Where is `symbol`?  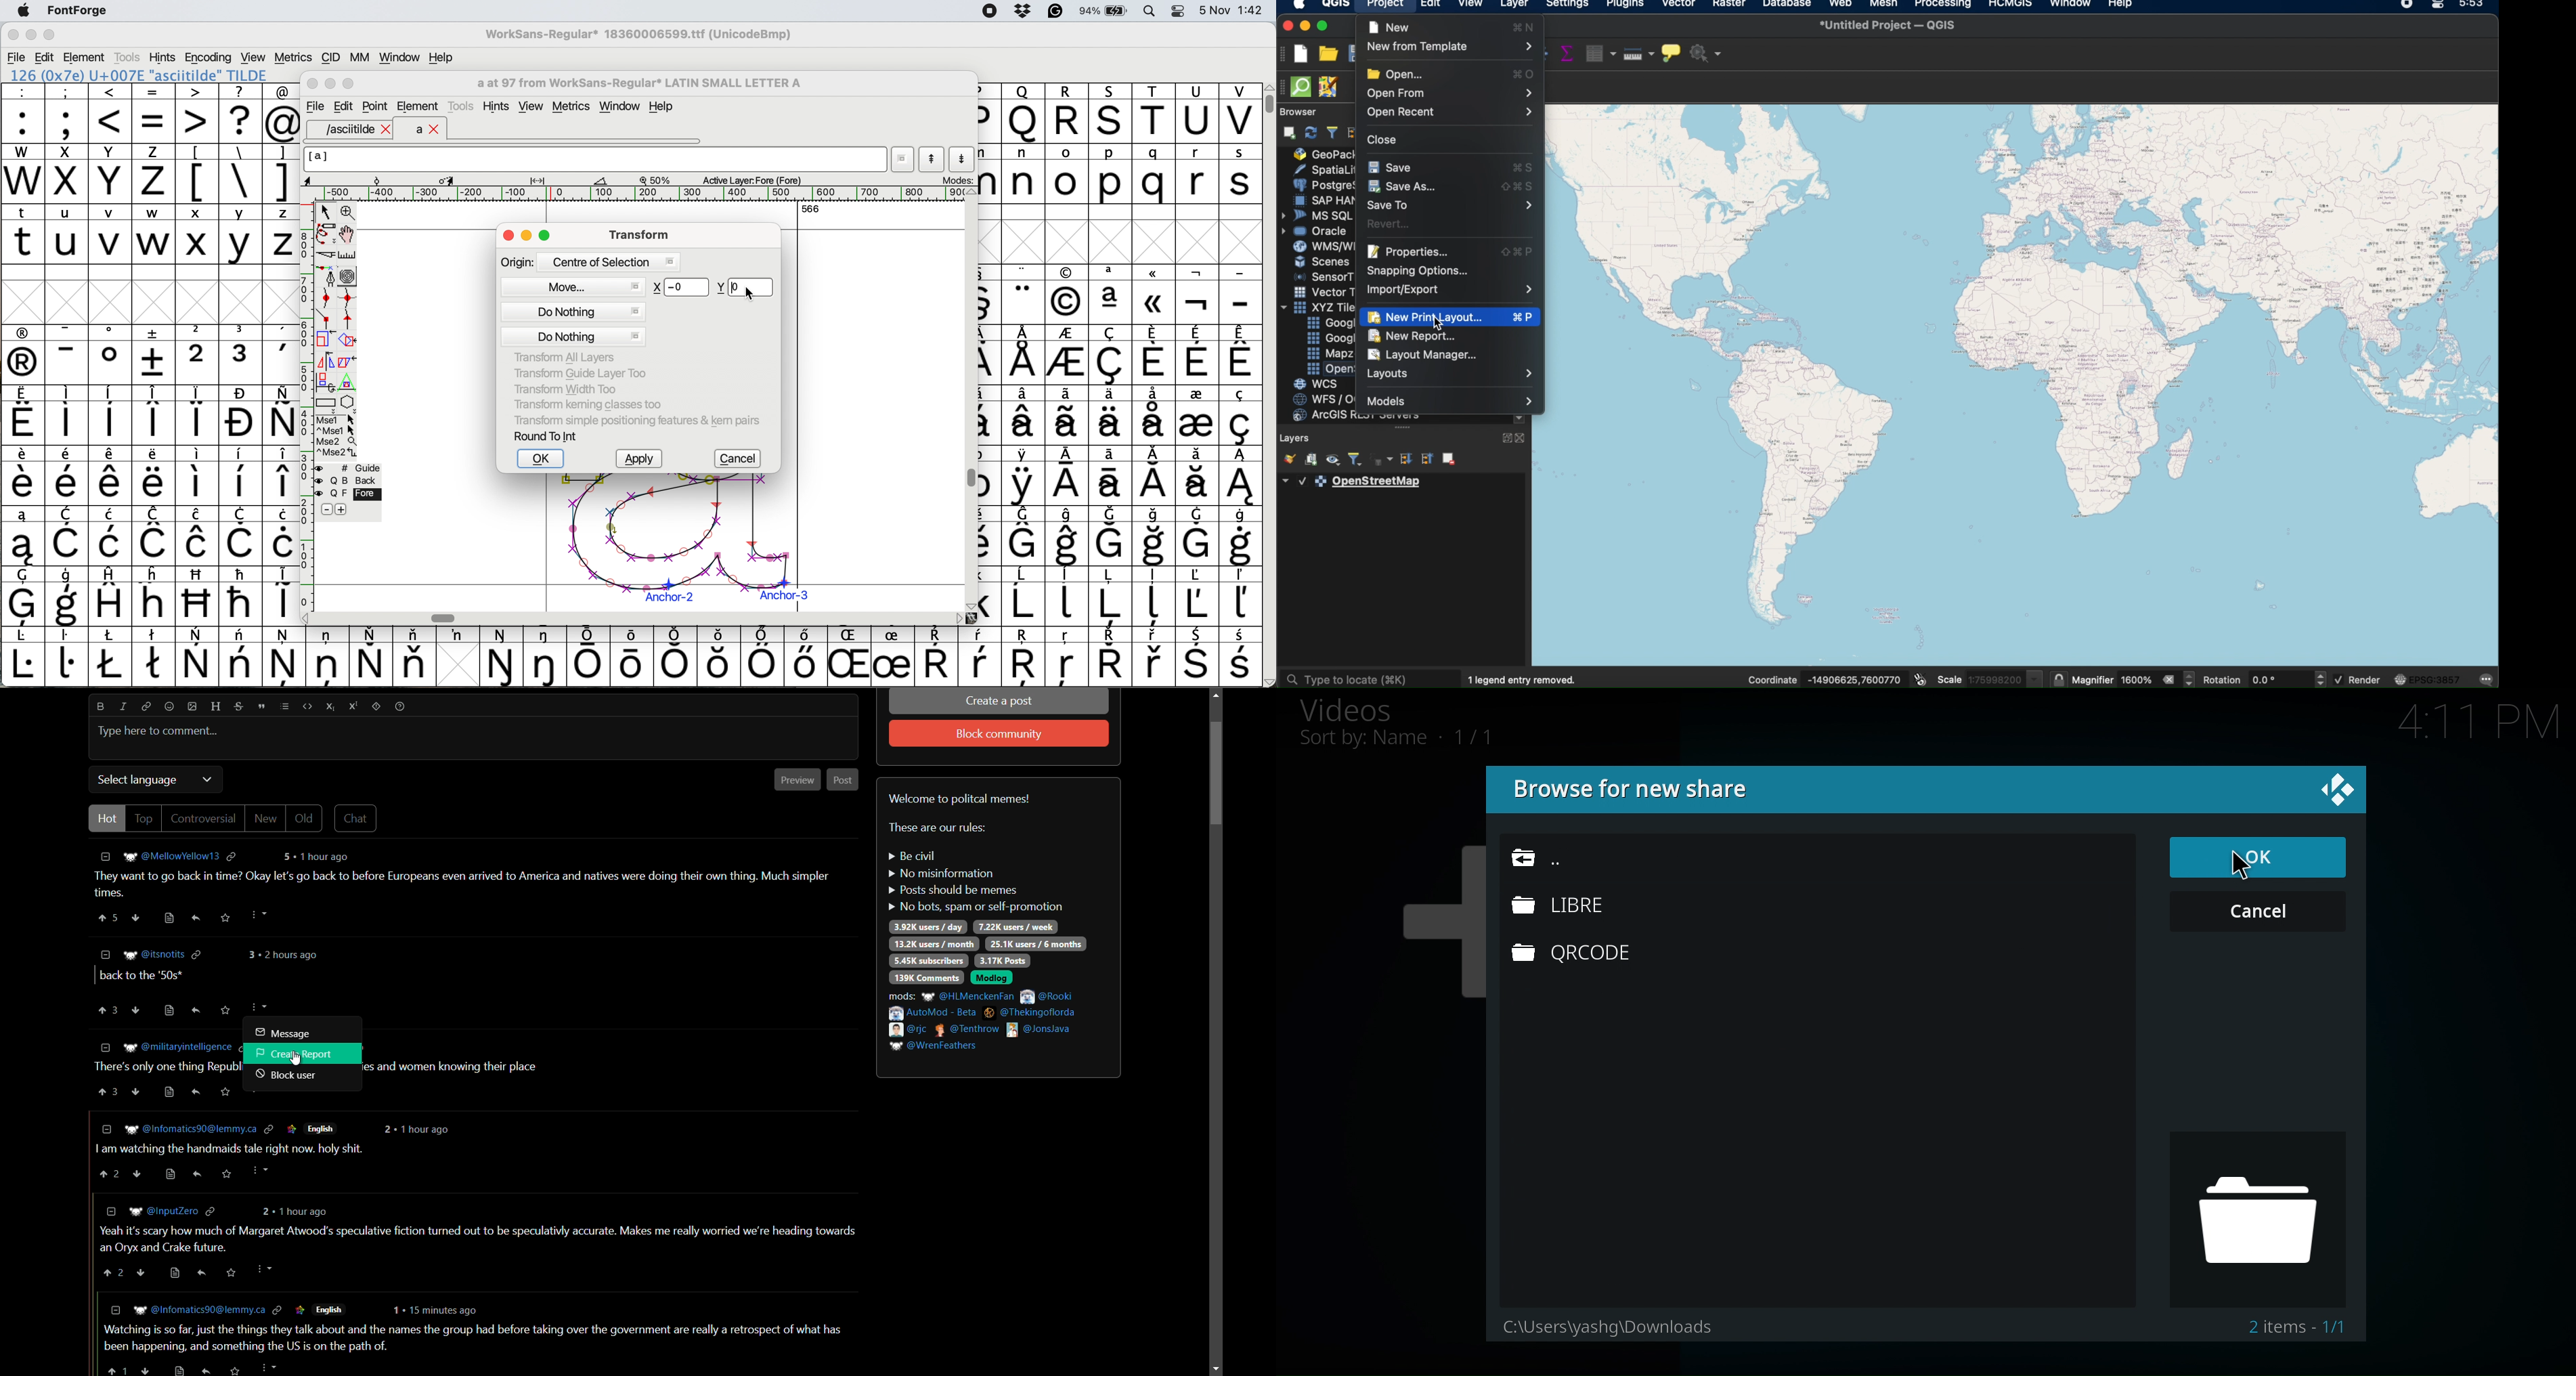 symbol is located at coordinates (1069, 537).